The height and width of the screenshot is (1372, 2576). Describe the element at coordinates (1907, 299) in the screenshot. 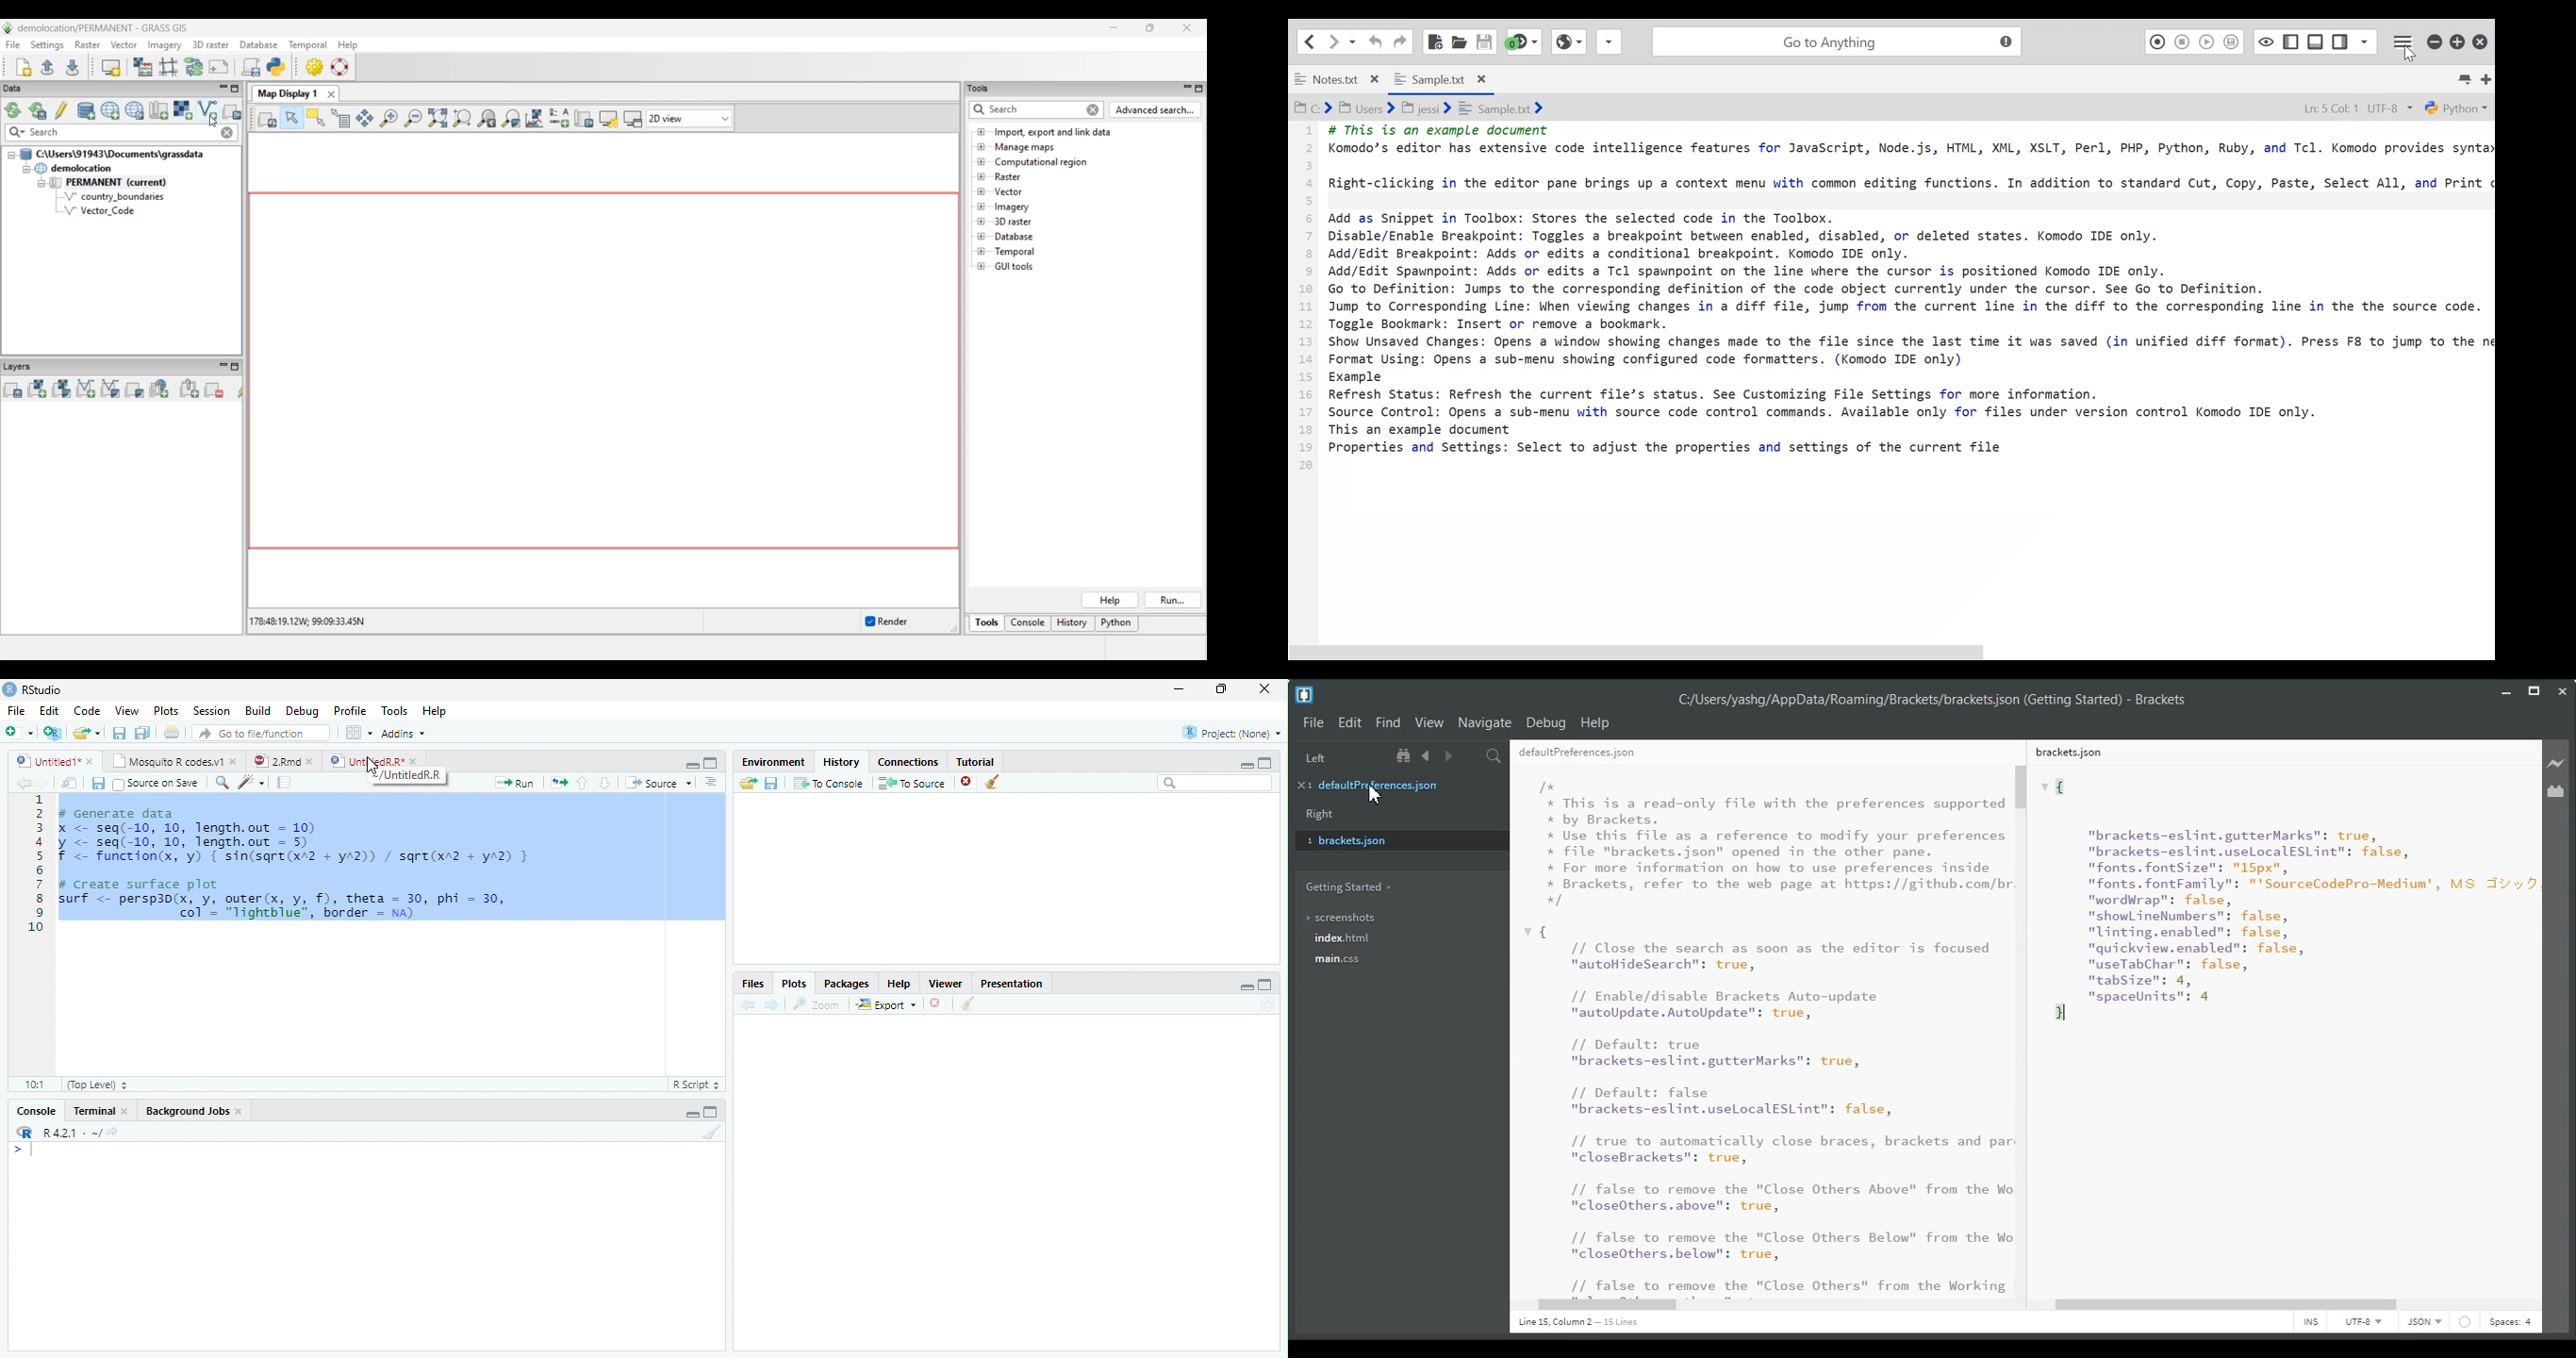

I see `# This is an example document

Komodo’s editor has extensive code intelligence features for JavaScript, Node.js, HTML, XML, XSLT, Perl, PHP, Python, Ruby, and Tcl. Komodo provides synta
Right-clicking in the editor pane brings up a context menu with common editing functions. In addition to standard Cut, Copy, Paste, Select All, and Print

Add as Snippet in Toolbox: Stores the selected code in the Toolbox.

Disable/Enable Breakpoint: Toggles a breakpoint between enabled, disabled, or deleted states. Komodo IDE only.

Add/Edit Breakpoint: Adds or edits a conditional breakpoint. Komodo IDE only.

Add/Edit Spawnpoint: Adds or edits a Tcl spawnpoint on the line where the cursor is positioned Komodo IDE only.

Go to Definition: Jumps to the corresponding definition of the code object currently under the cursor. See Go to Definition.

Jump to Corresponding Line: When viewing changes in a diff file, jump from the current line in the diff to the corresponding line in the the source code.

Toggle Bookmark: Insert or remove a bookmark.

Show Unsaved Changes: Opens a window showing changes made to the file since the last time it was saved (in unified diff format). Press F8 to jump to the n
Format Using: Opens a sub-menu showing configured code formatters. (Komodo IDE only)

Example

Refresh Status: Refresh the current file’s status. See Customizing File Settings for more information.

Source Control: Opens a sub-menu with source code control commands. Available only for files under version control Komodo IDE only.

This an example document

Properties and Settings: Select to adjust the properties and settings of the current file` at that location.